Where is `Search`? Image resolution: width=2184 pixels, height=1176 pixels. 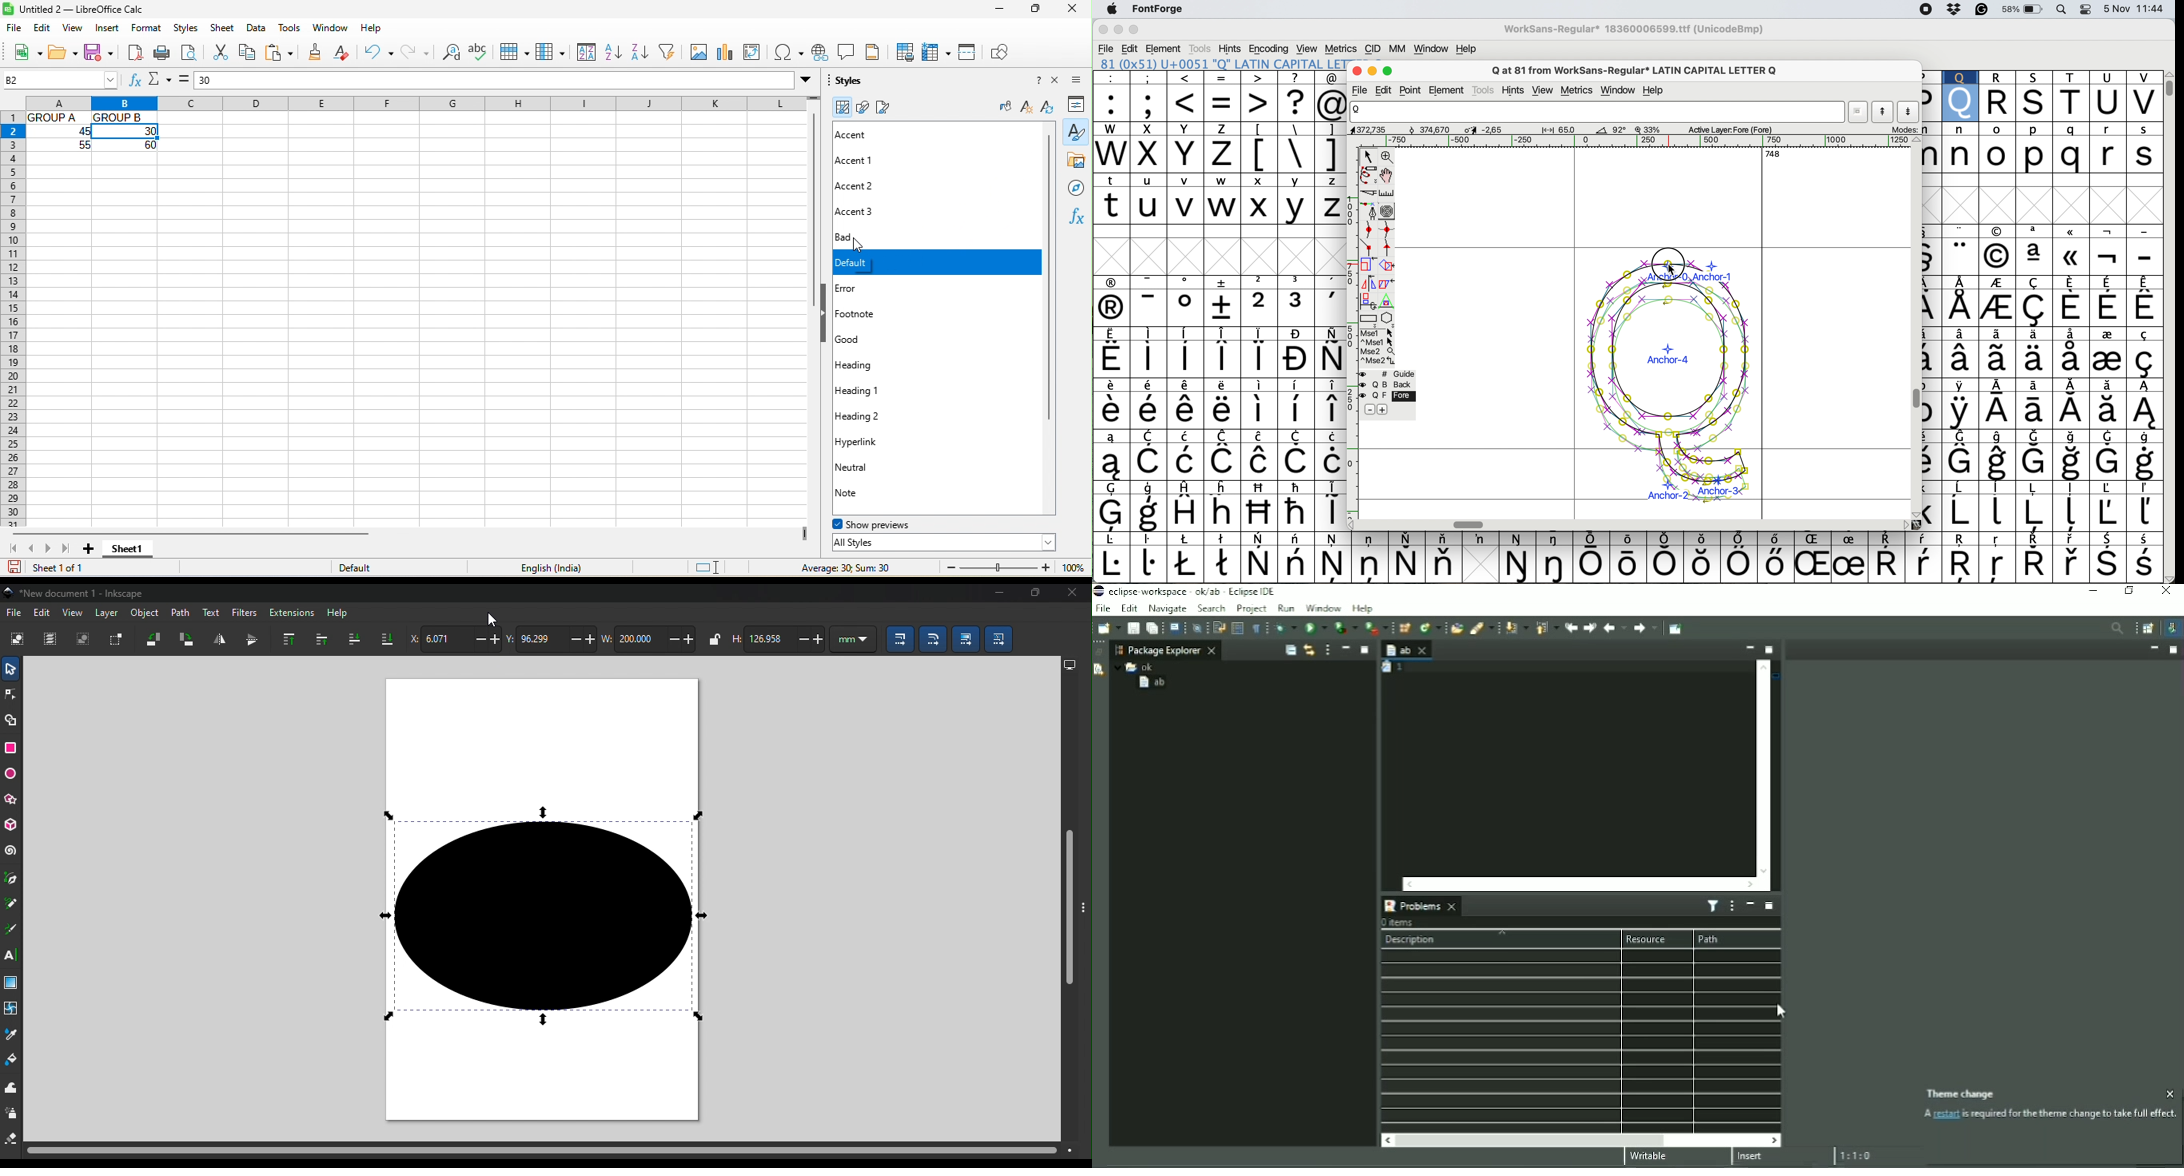 Search is located at coordinates (1482, 628).